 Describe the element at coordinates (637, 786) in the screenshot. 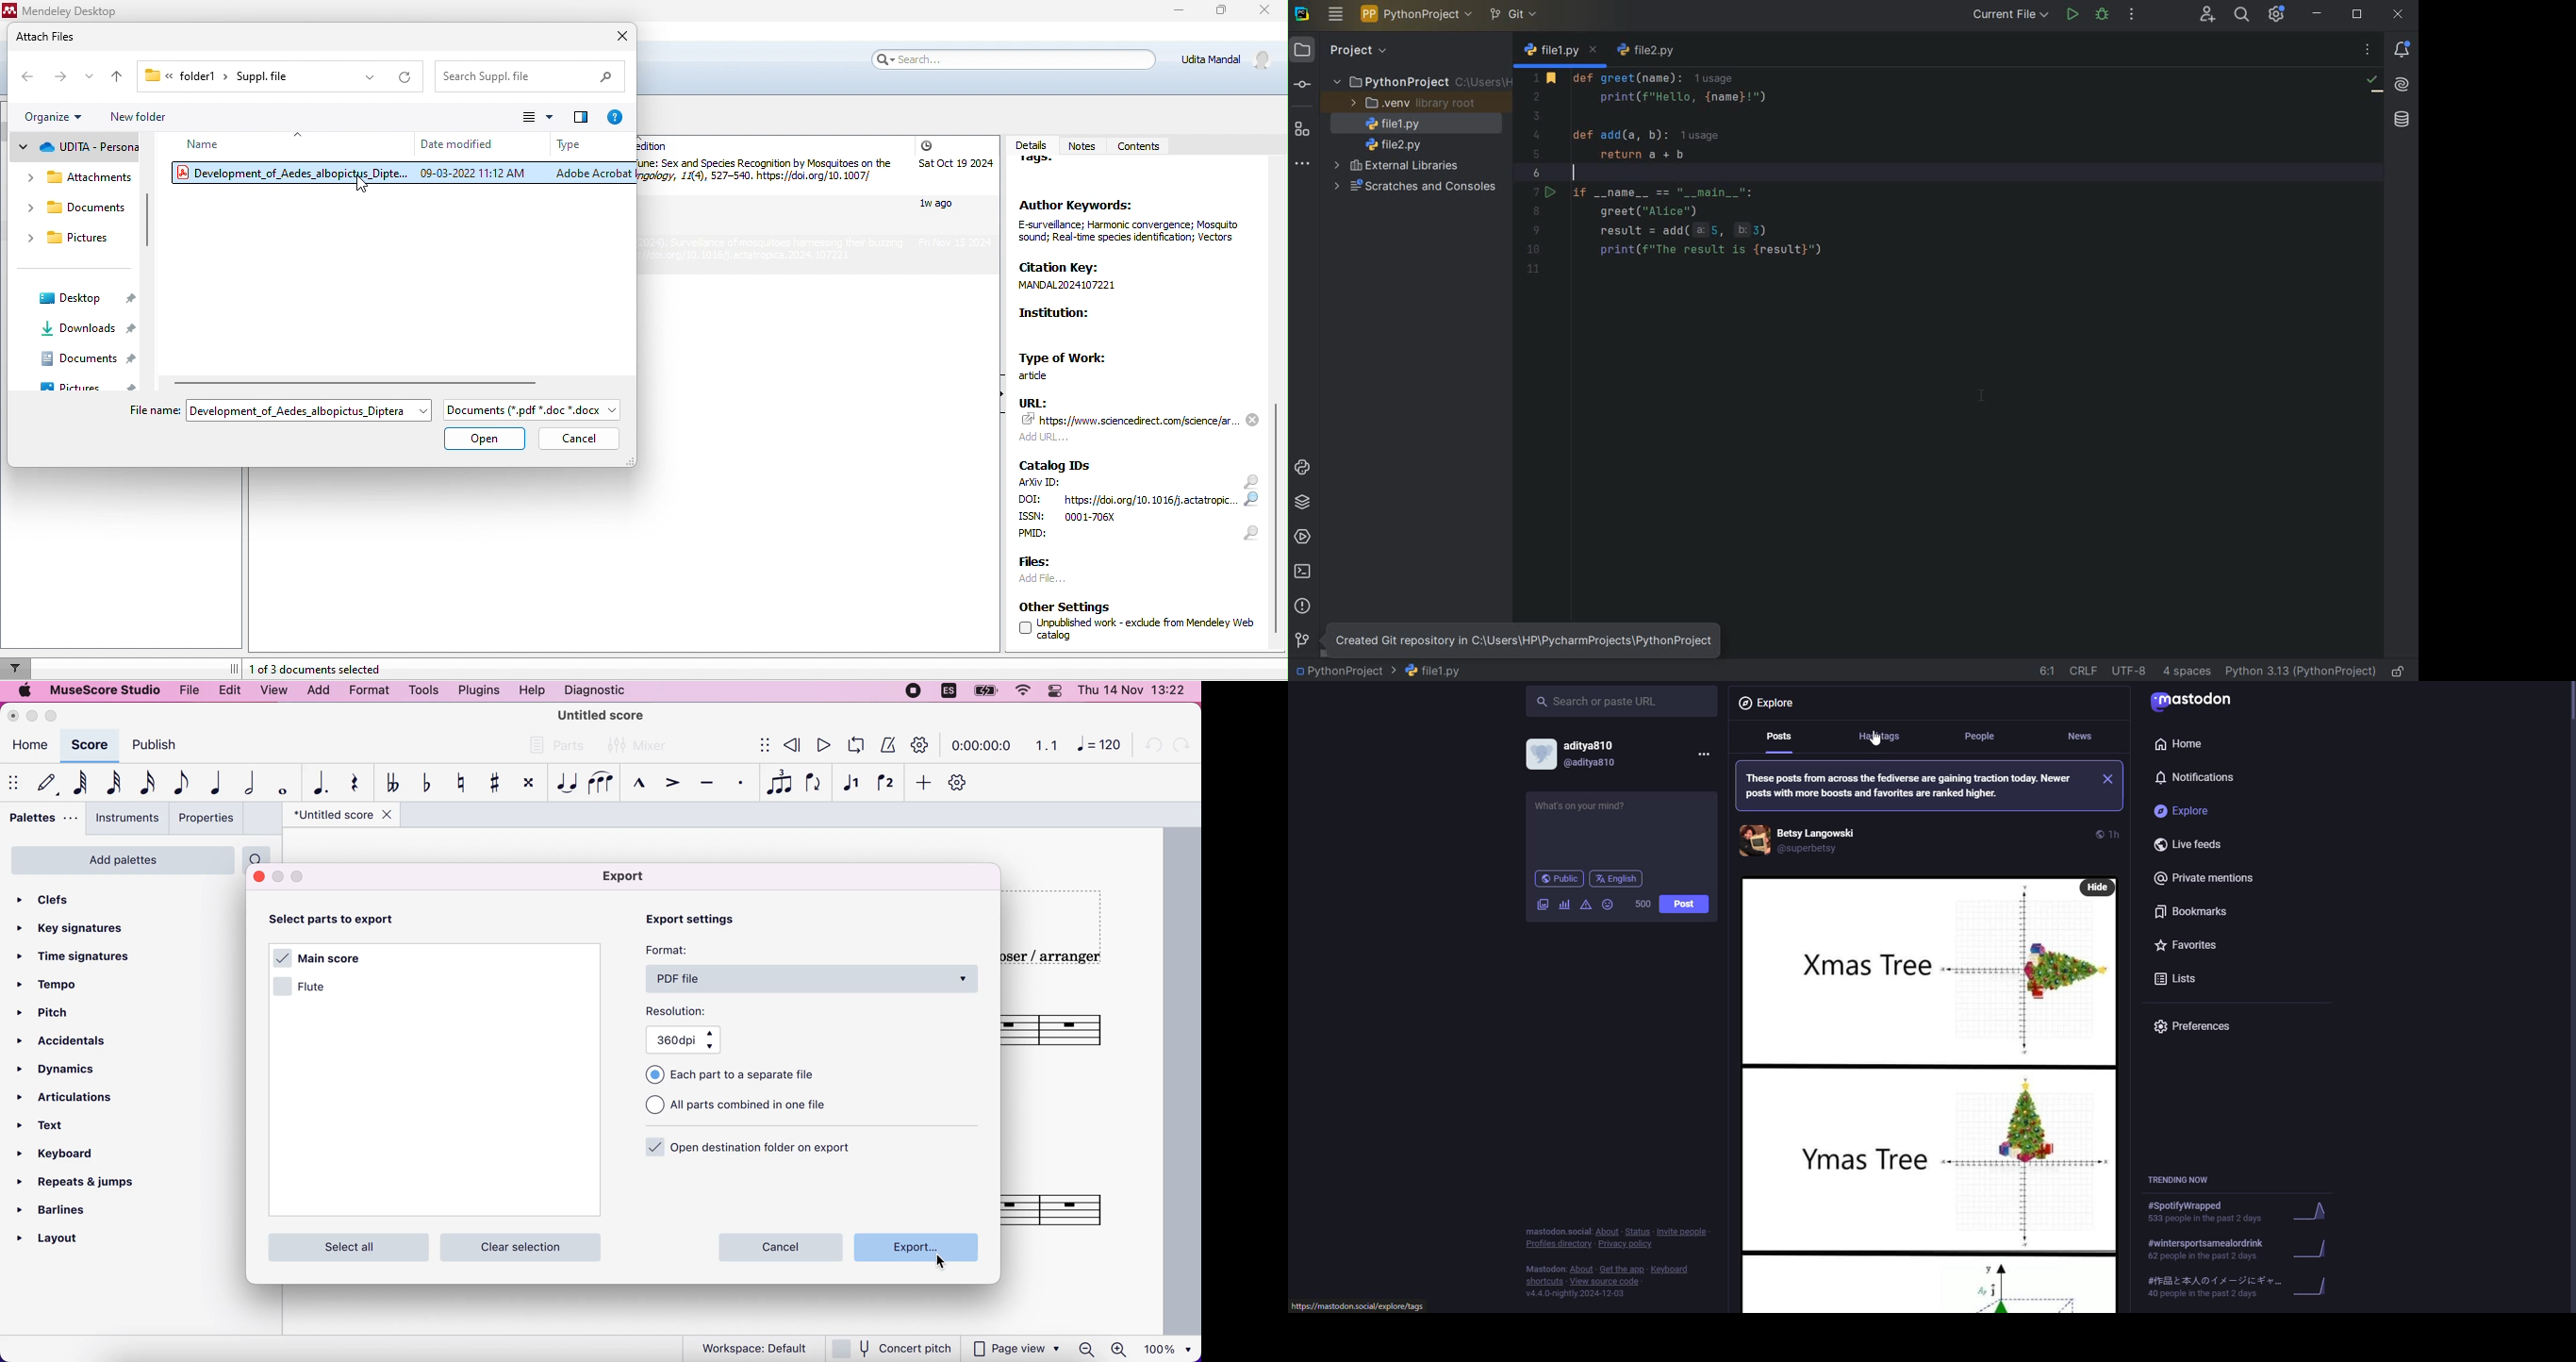

I see `marcato` at that location.